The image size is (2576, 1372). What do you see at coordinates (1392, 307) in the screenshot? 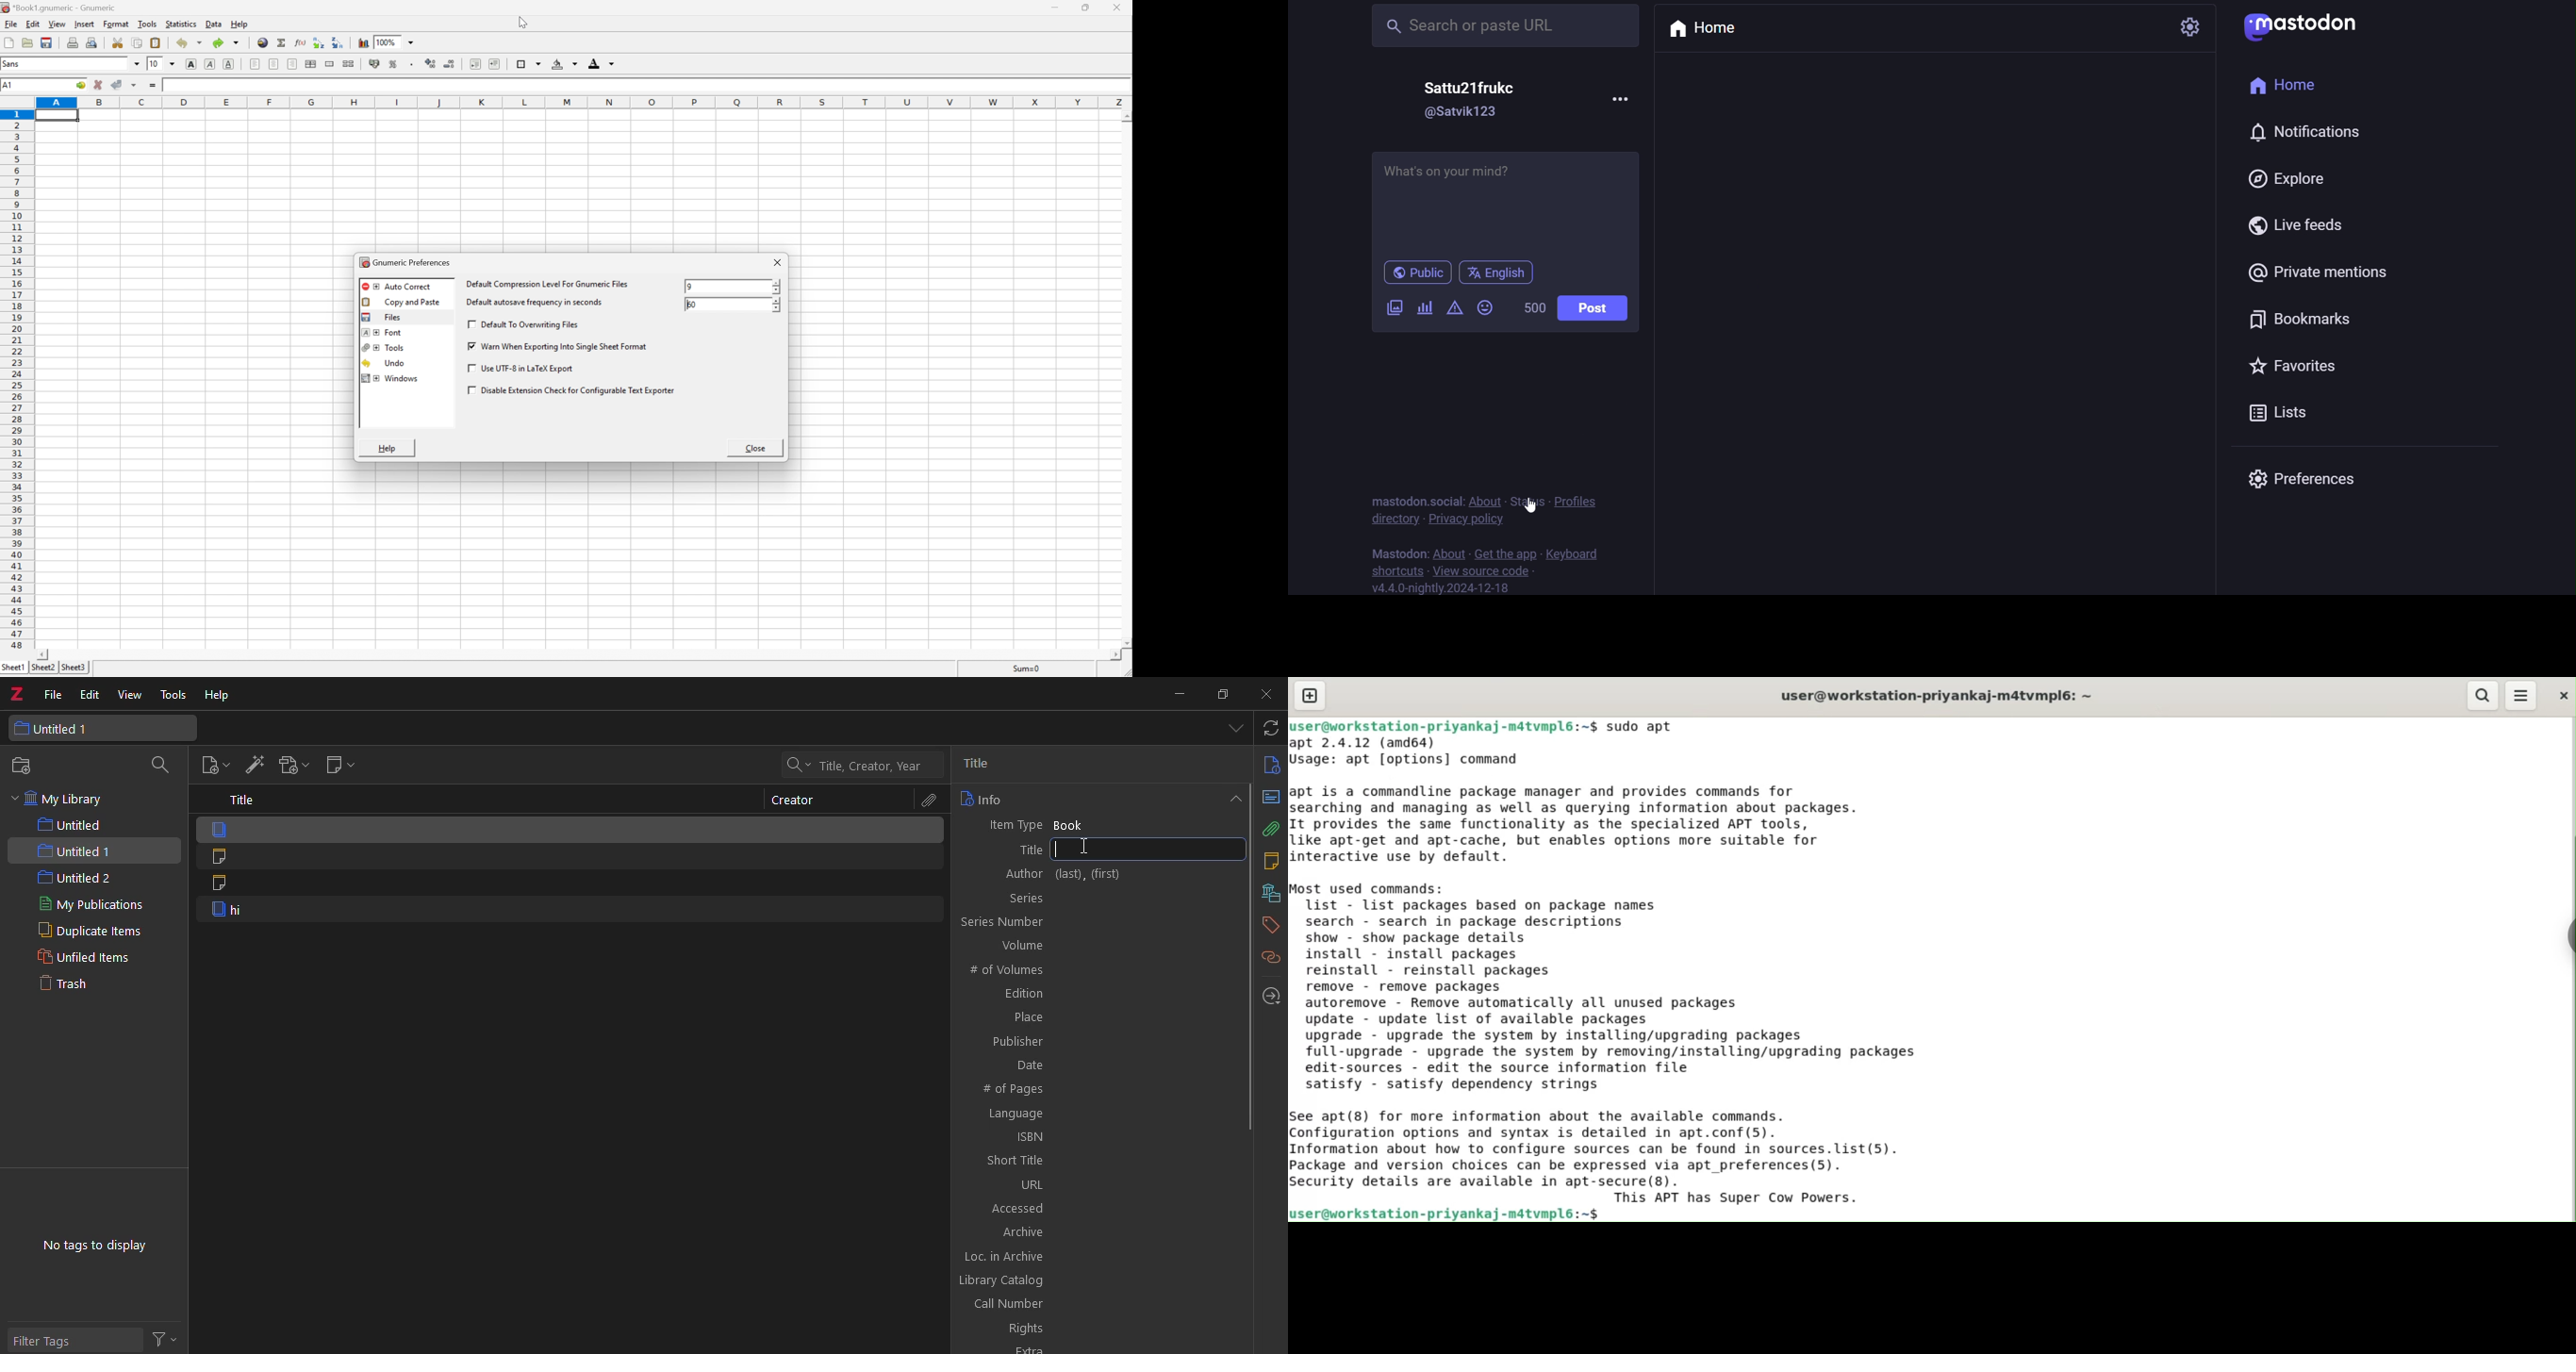
I see `image/video` at bounding box center [1392, 307].